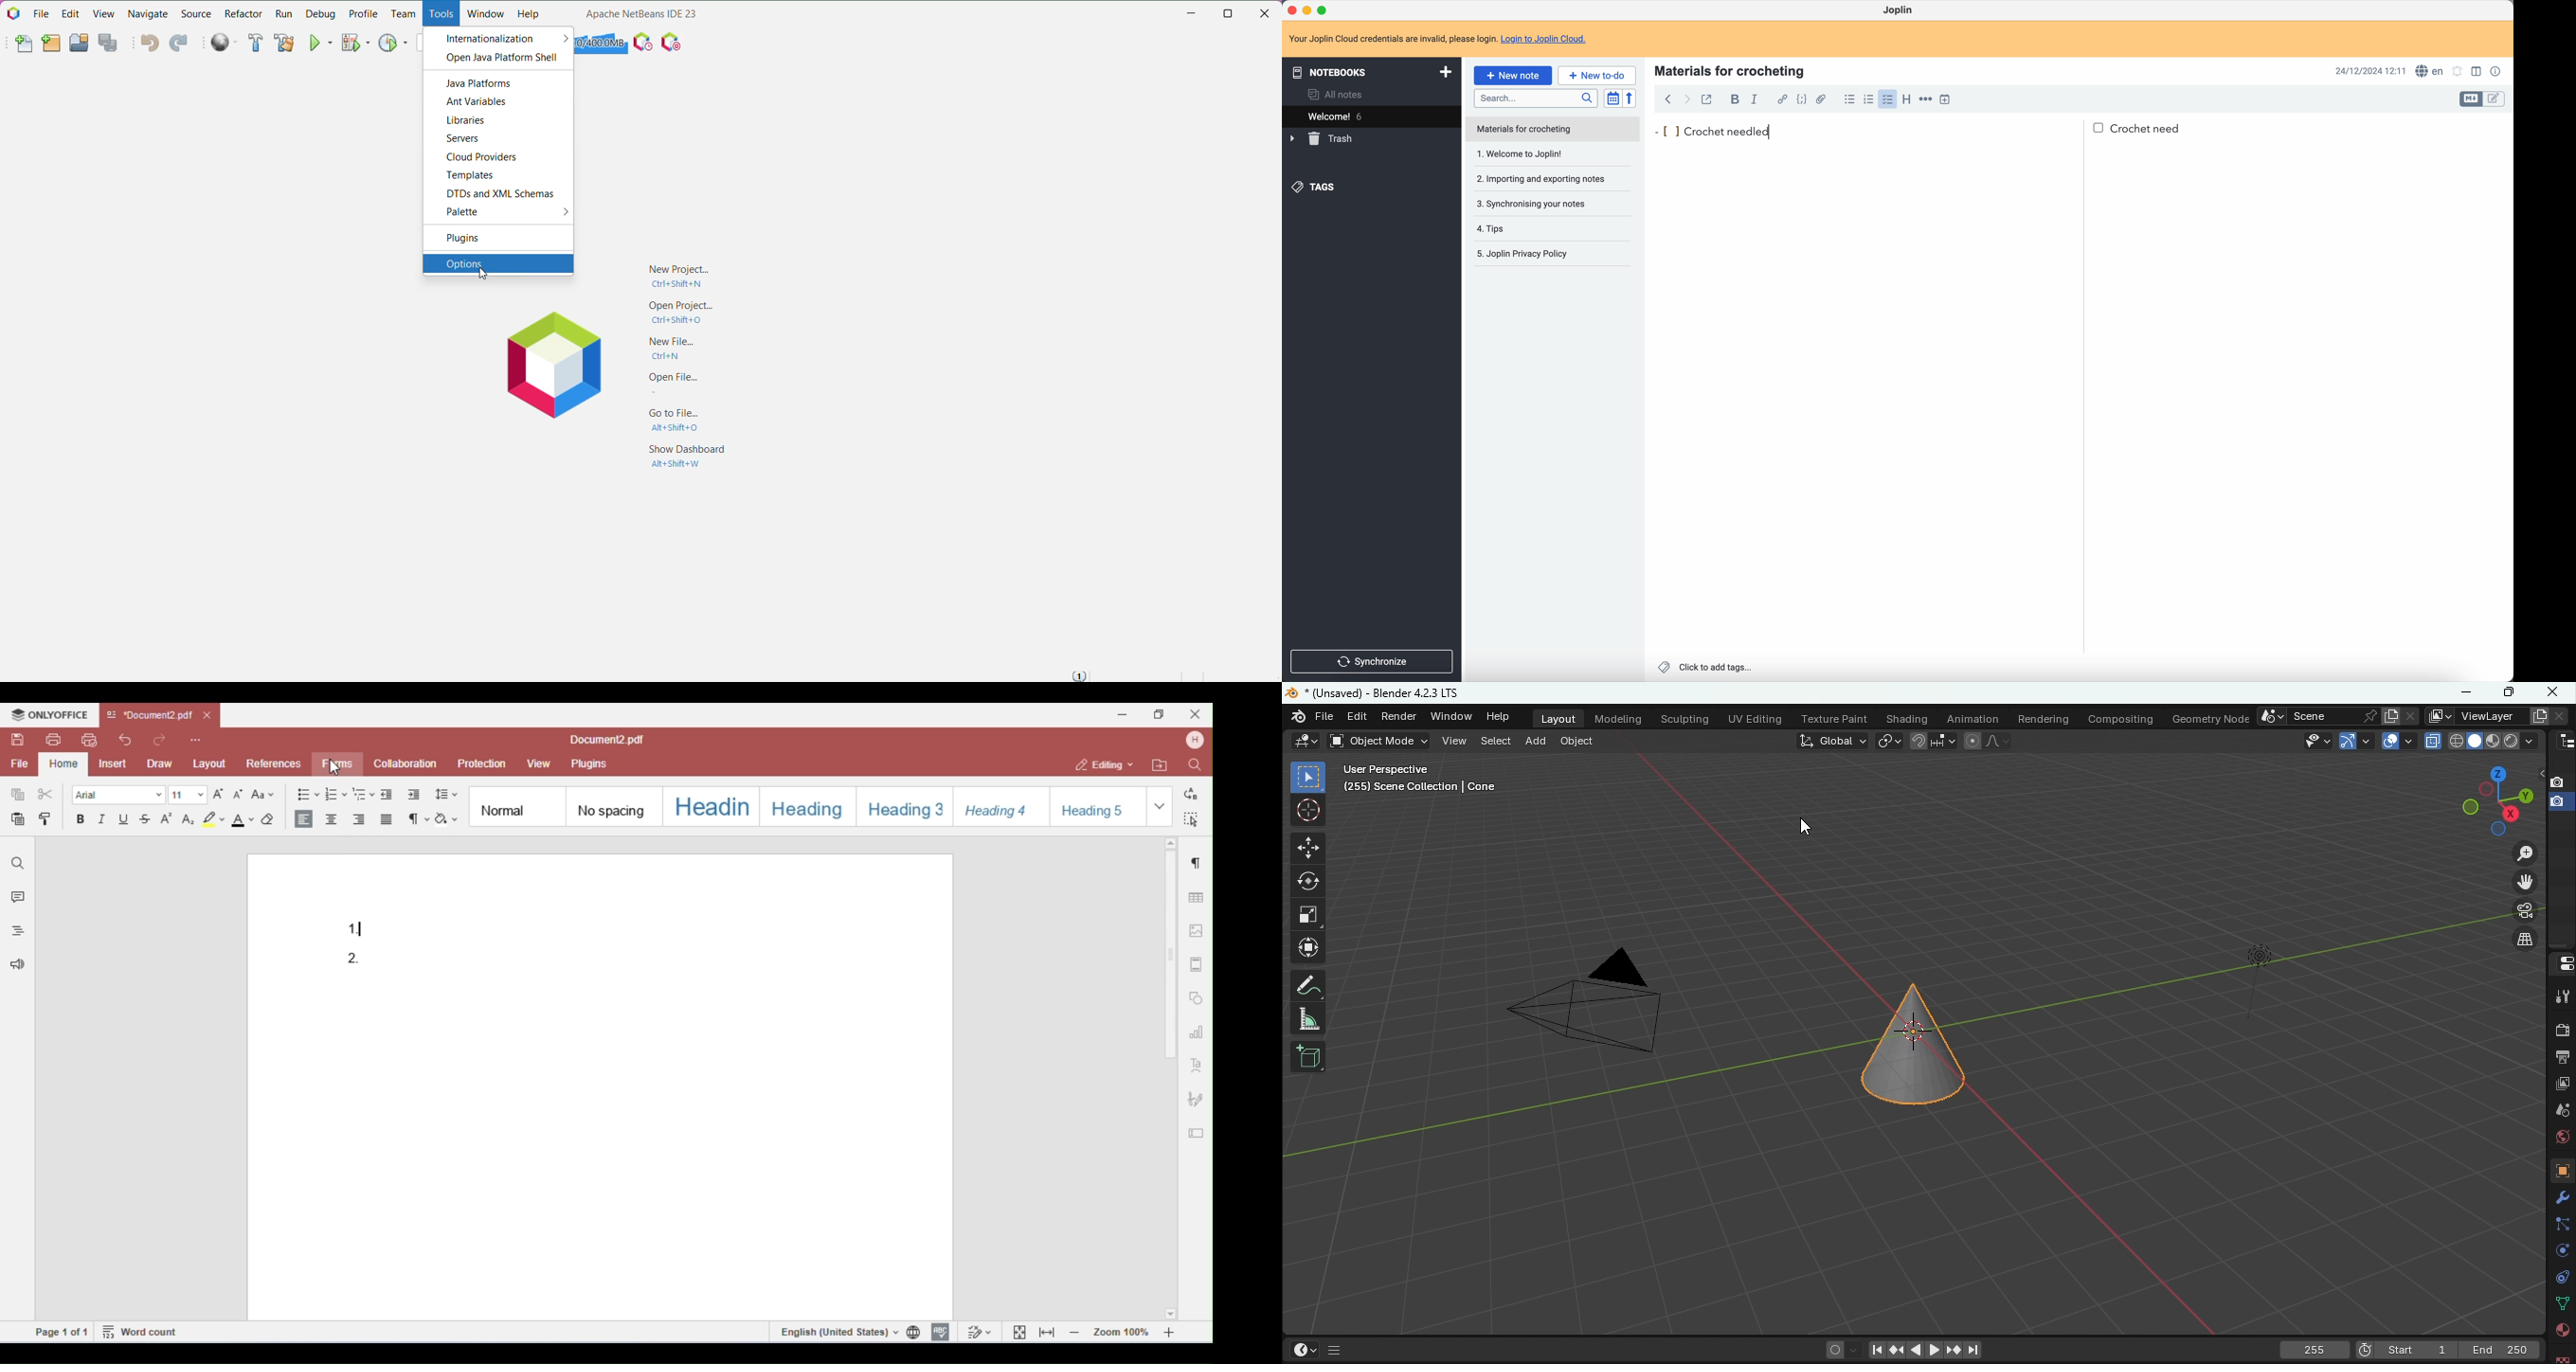  Describe the element at coordinates (1306, 882) in the screenshot. I see `Rotate` at that location.